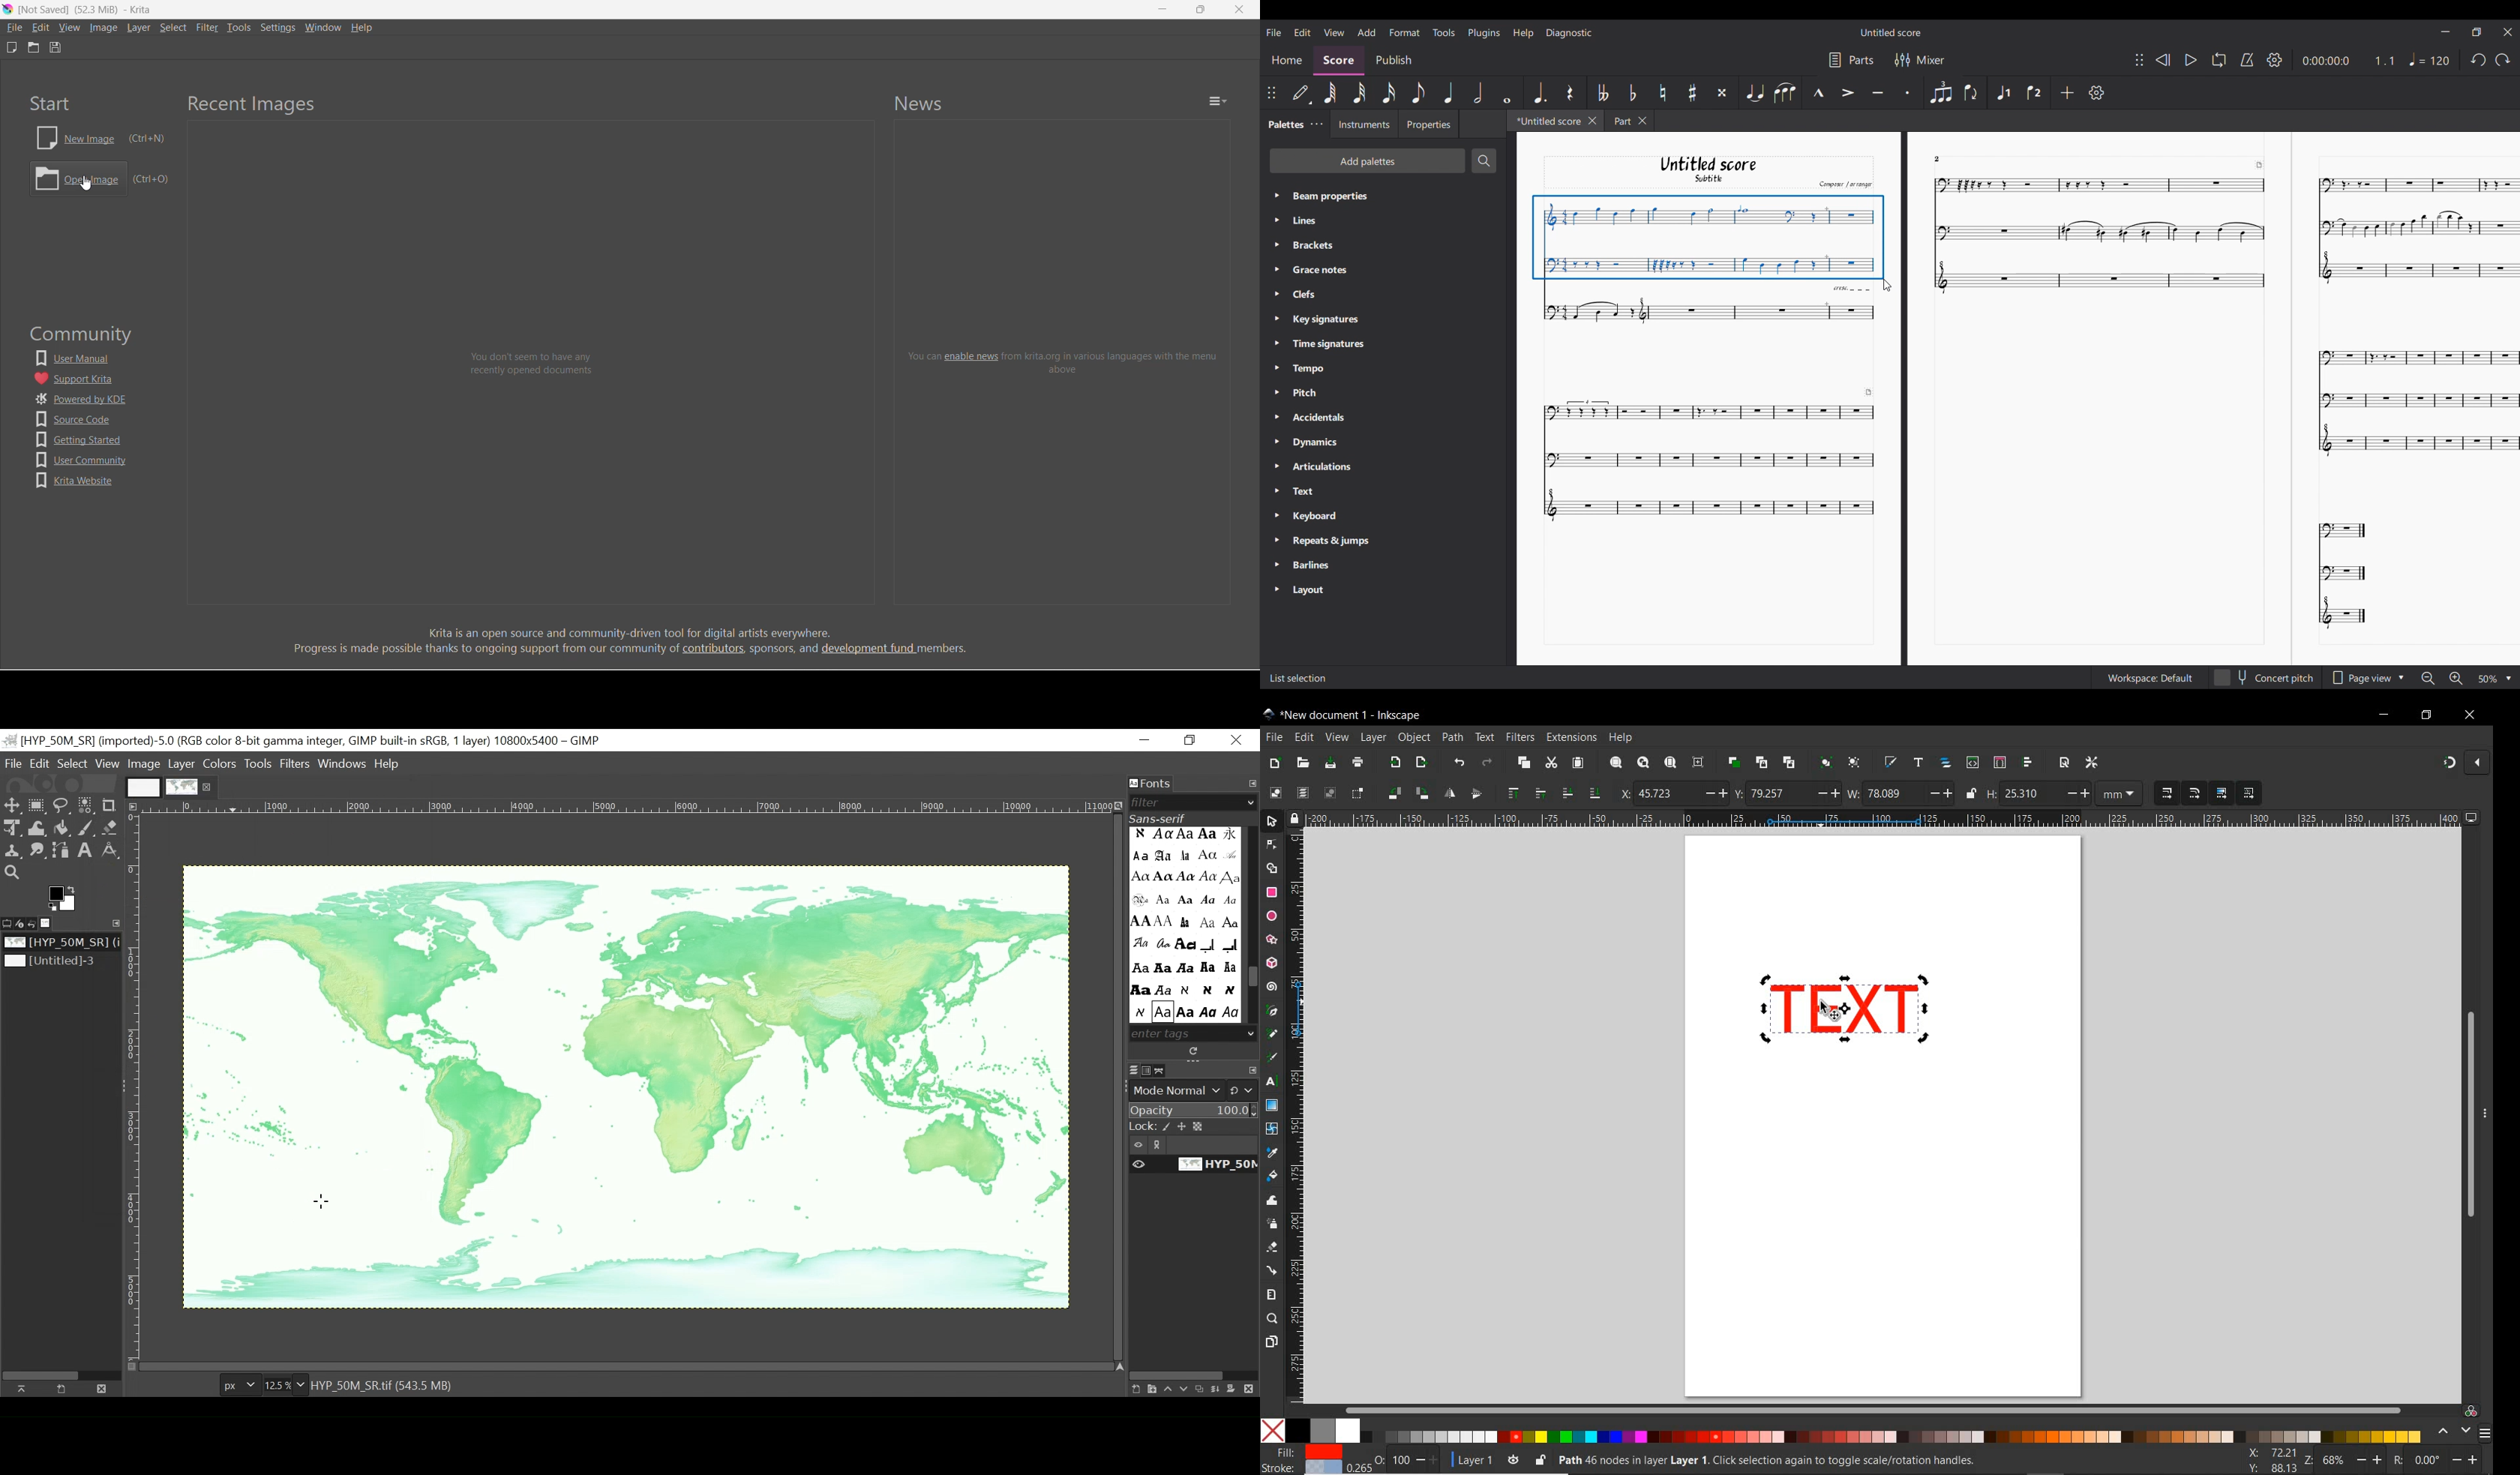 This screenshot has height=1484, width=2520. Describe the element at coordinates (2102, 186) in the screenshot. I see `` at that location.